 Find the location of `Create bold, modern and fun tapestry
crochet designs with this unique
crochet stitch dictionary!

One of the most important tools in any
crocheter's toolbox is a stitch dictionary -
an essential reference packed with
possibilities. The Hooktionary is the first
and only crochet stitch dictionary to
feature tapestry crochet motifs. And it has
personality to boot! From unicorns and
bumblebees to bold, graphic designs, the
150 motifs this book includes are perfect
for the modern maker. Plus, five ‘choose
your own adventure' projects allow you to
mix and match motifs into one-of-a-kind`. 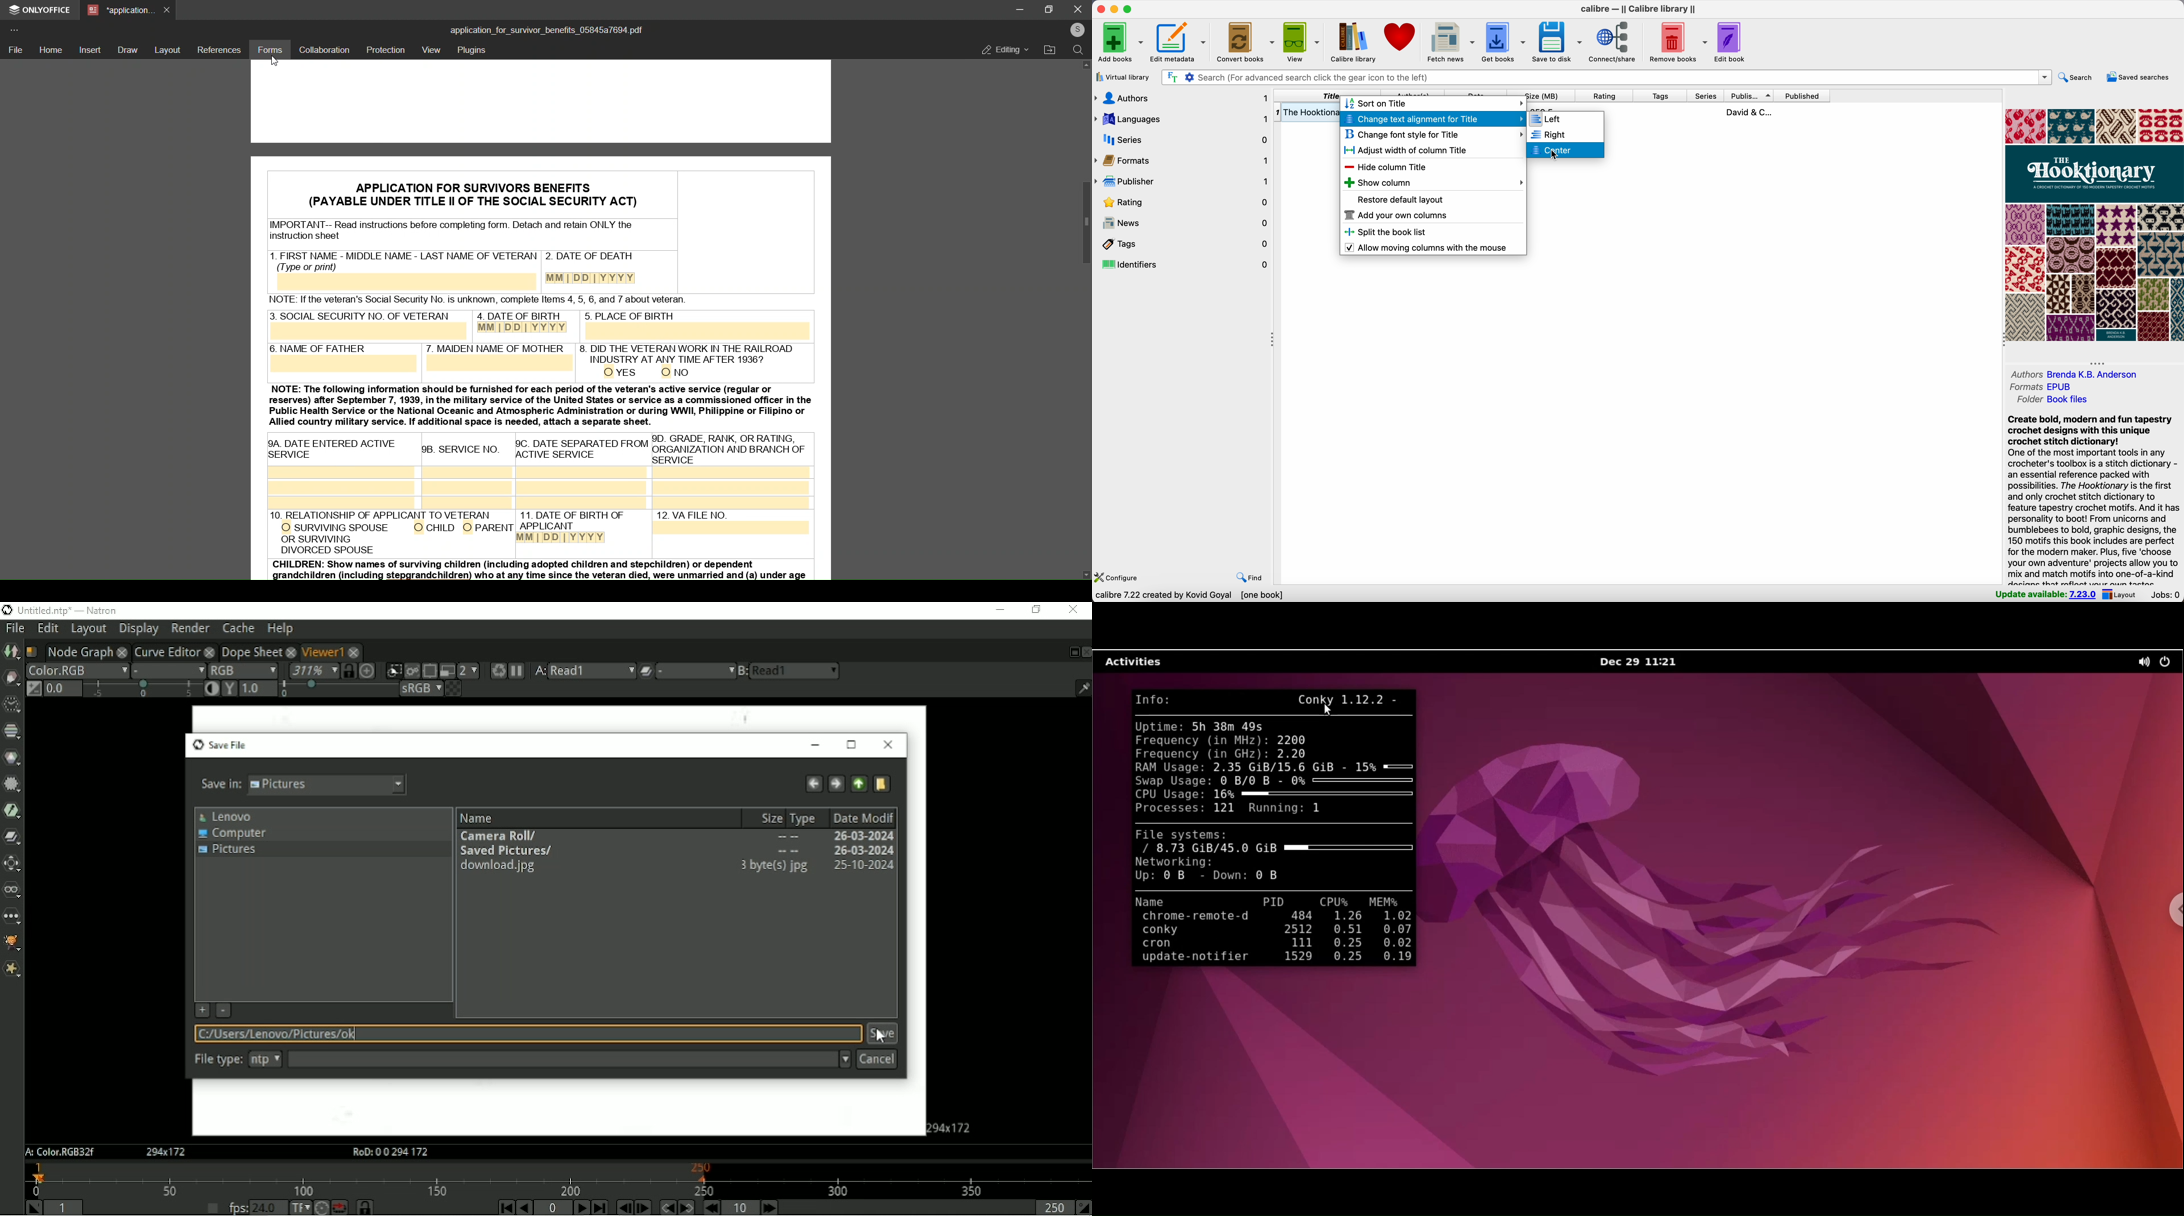

Create bold, modern and fun tapestry
crochet designs with this unique
crochet stitch dictionary!

One of the most important tools in any
crocheter's toolbox is a stitch dictionary -
an essential reference packed with
possibilities. The Hooktionary is the first
and only crochet stitch dictionary to
feature tapestry crochet motifs. And it has
personality to boot! From unicorns and
bumblebees to bold, graphic designs, the
150 motifs this book includes are perfect
for the modern maker. Plus, five ‘choose
your own adventure' projects allow you to
mix and match motifs into one-of-a-kind is located at coordinates (2093, 498).